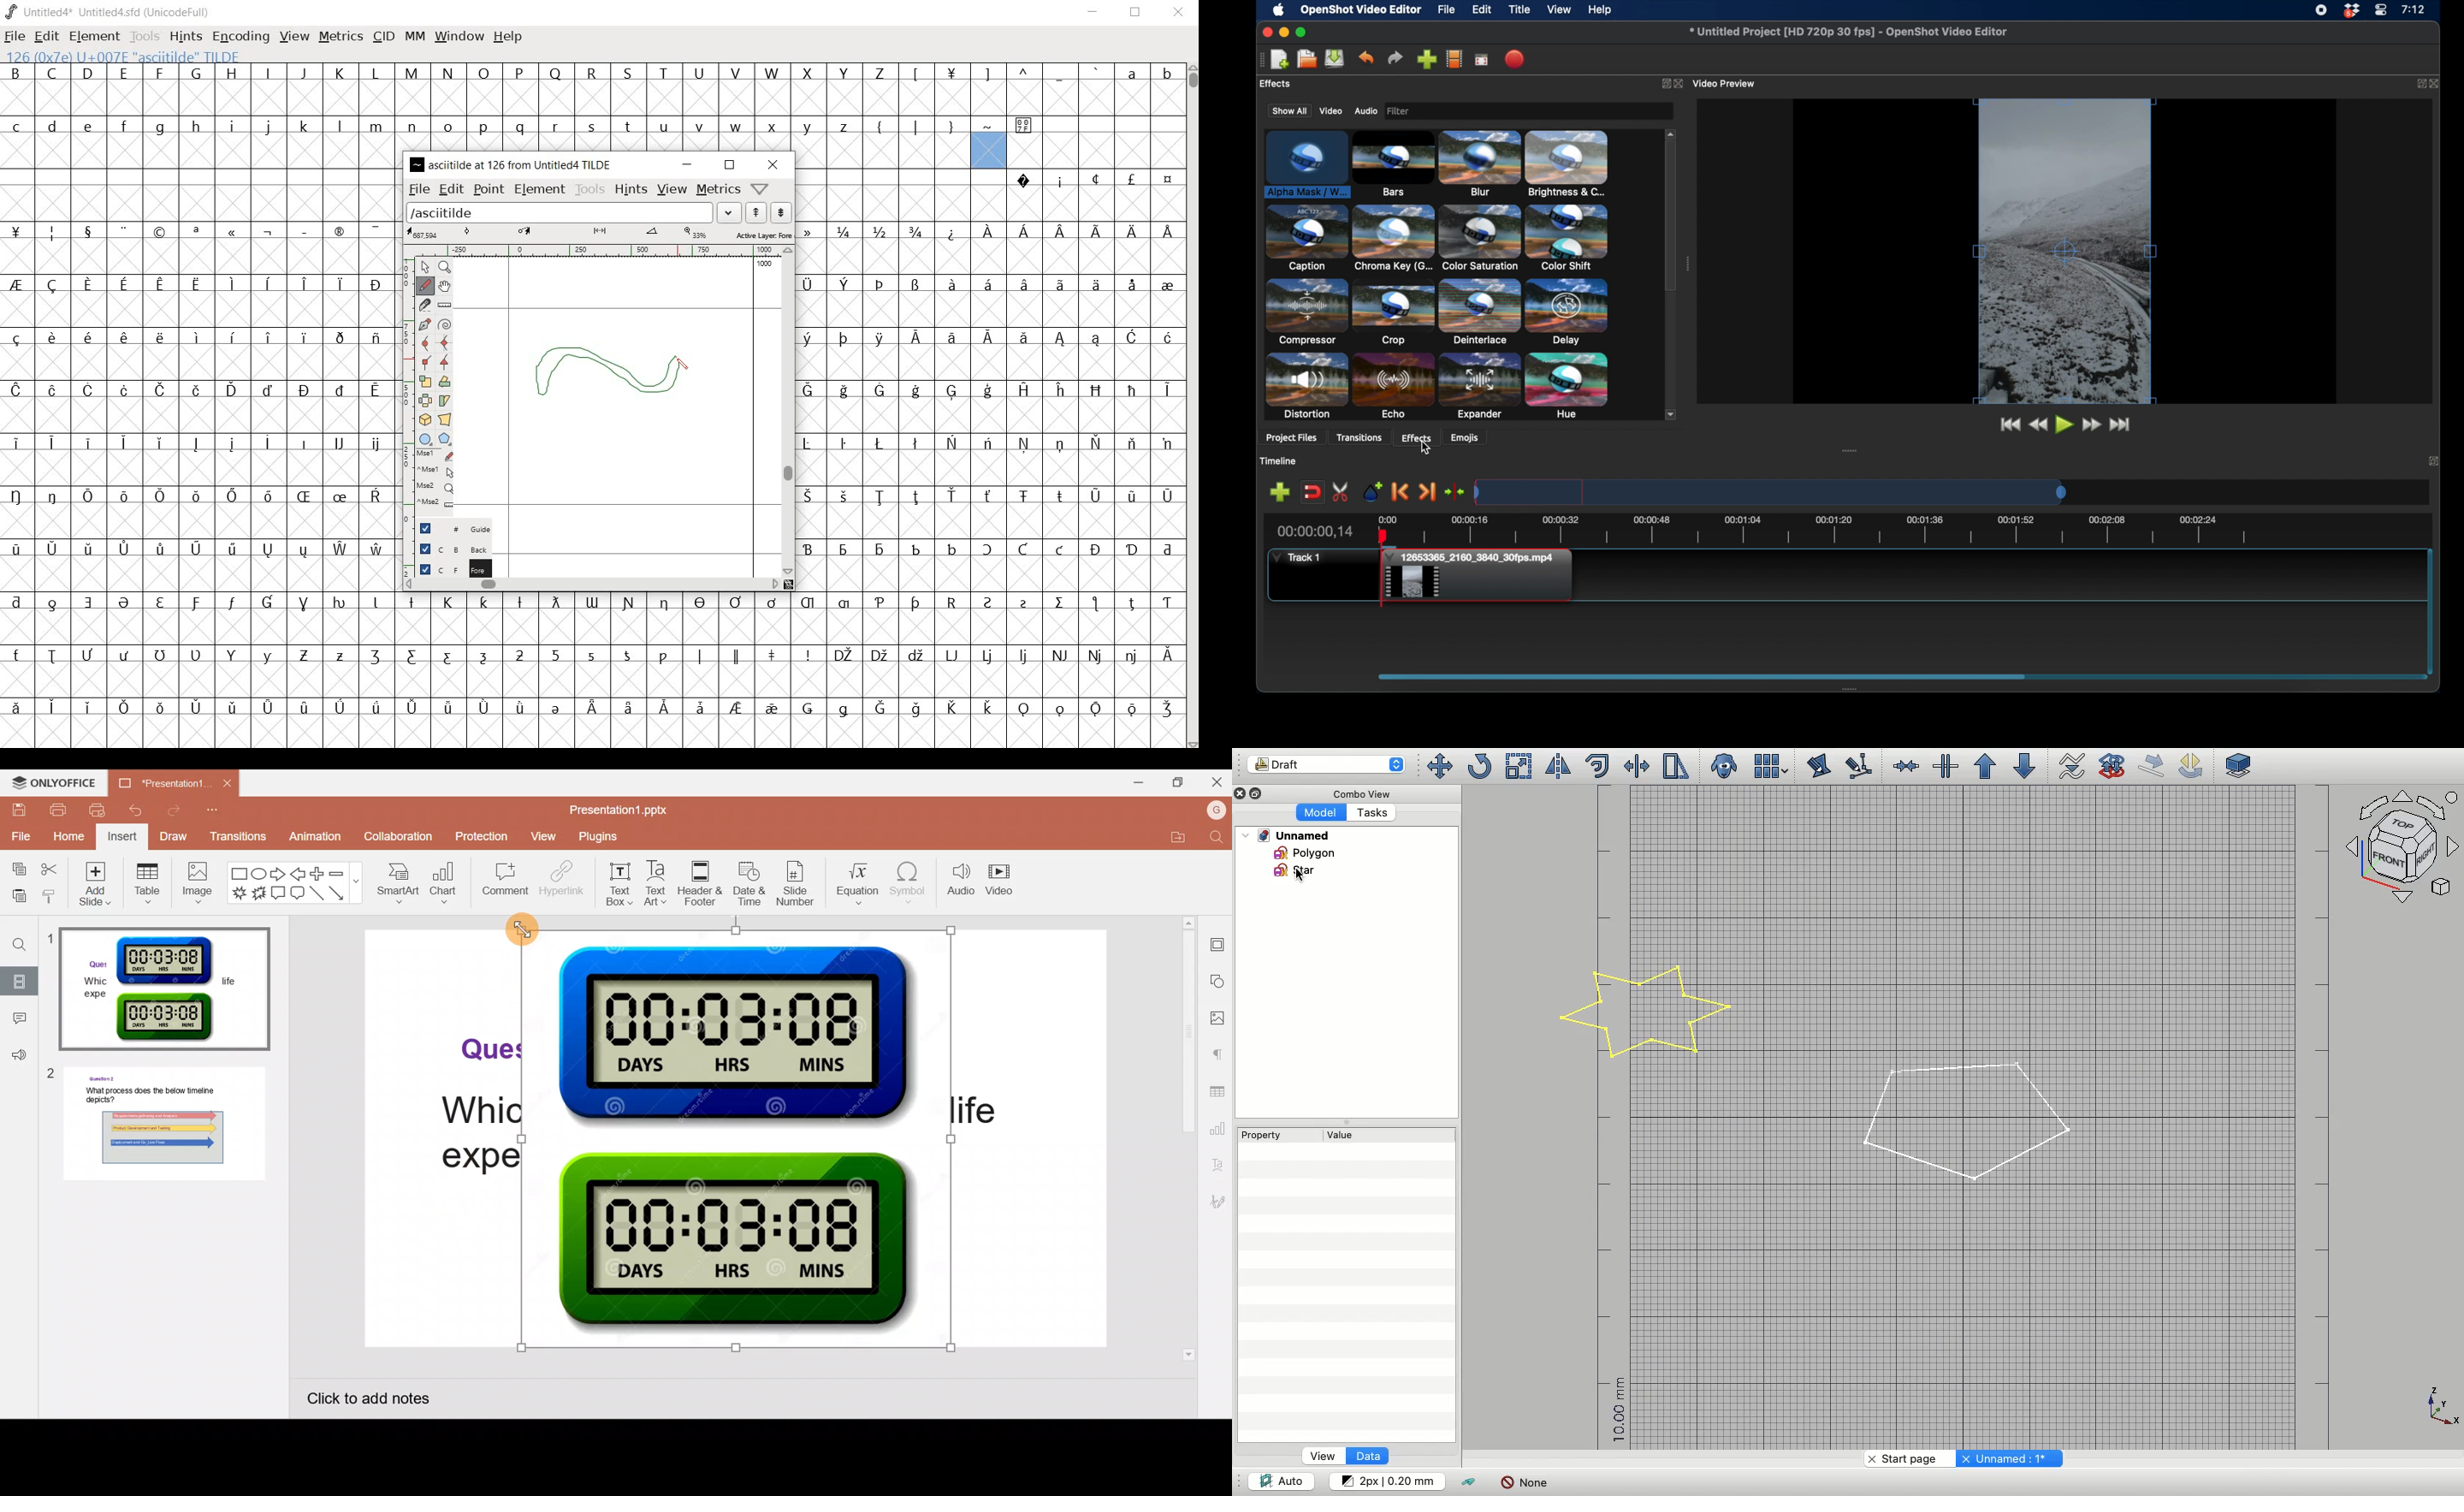  I want to click on Untitled4* Untitled4.sfd (UnicodeFull), so click(108, 12).